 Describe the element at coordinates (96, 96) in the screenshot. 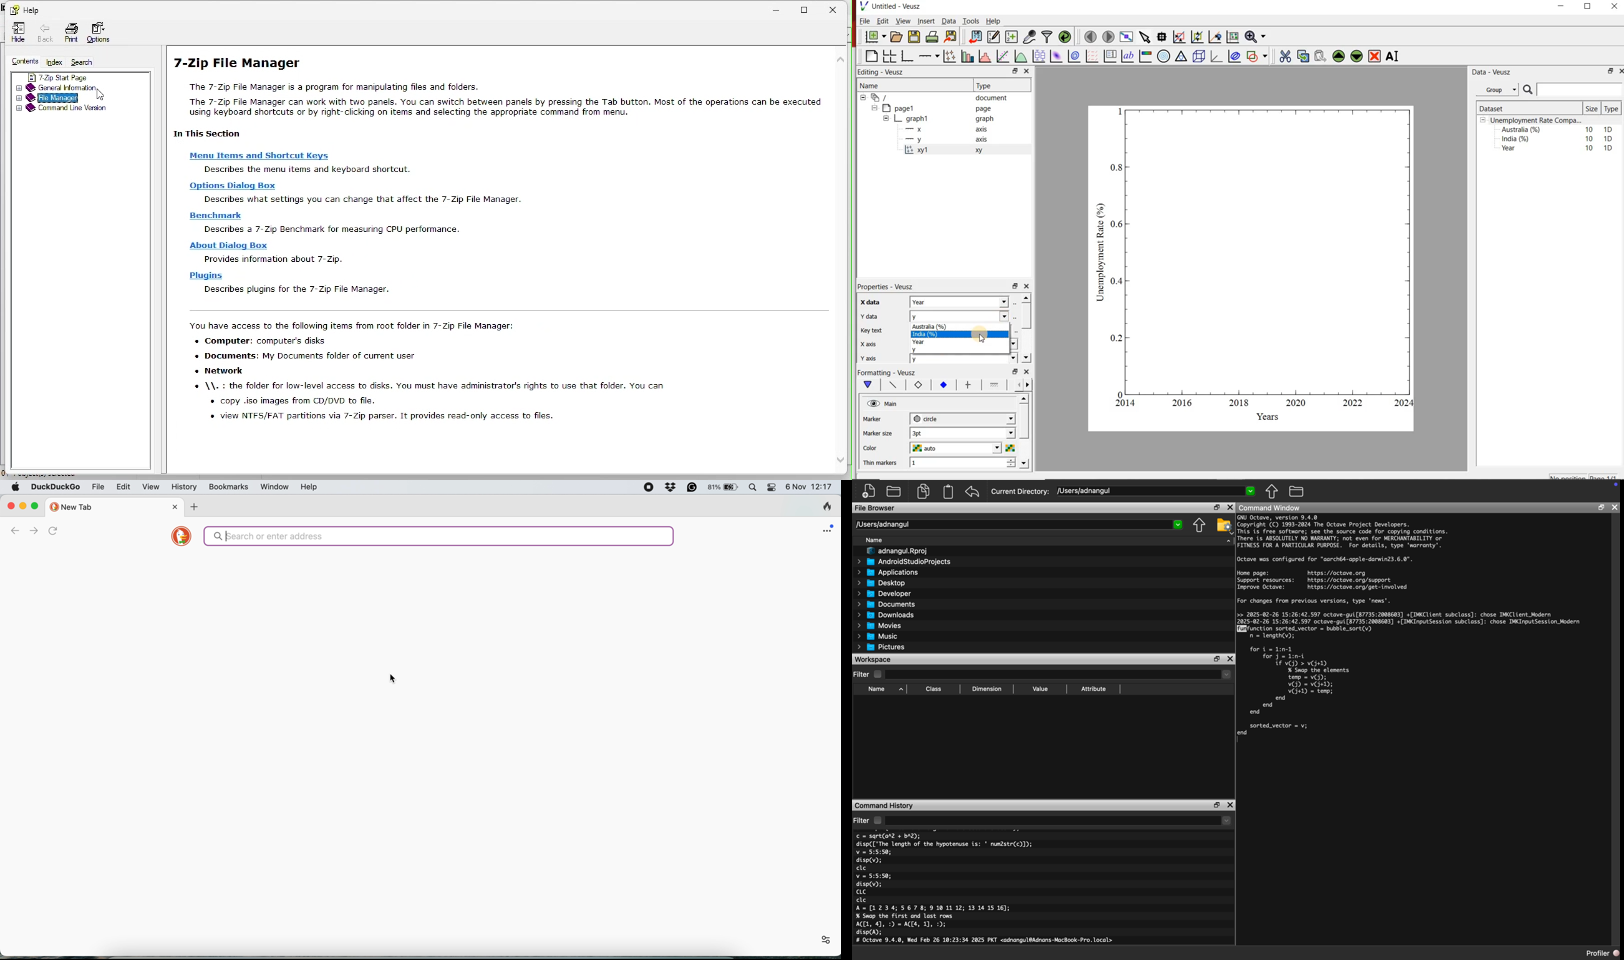

I see `cursor` at that location.